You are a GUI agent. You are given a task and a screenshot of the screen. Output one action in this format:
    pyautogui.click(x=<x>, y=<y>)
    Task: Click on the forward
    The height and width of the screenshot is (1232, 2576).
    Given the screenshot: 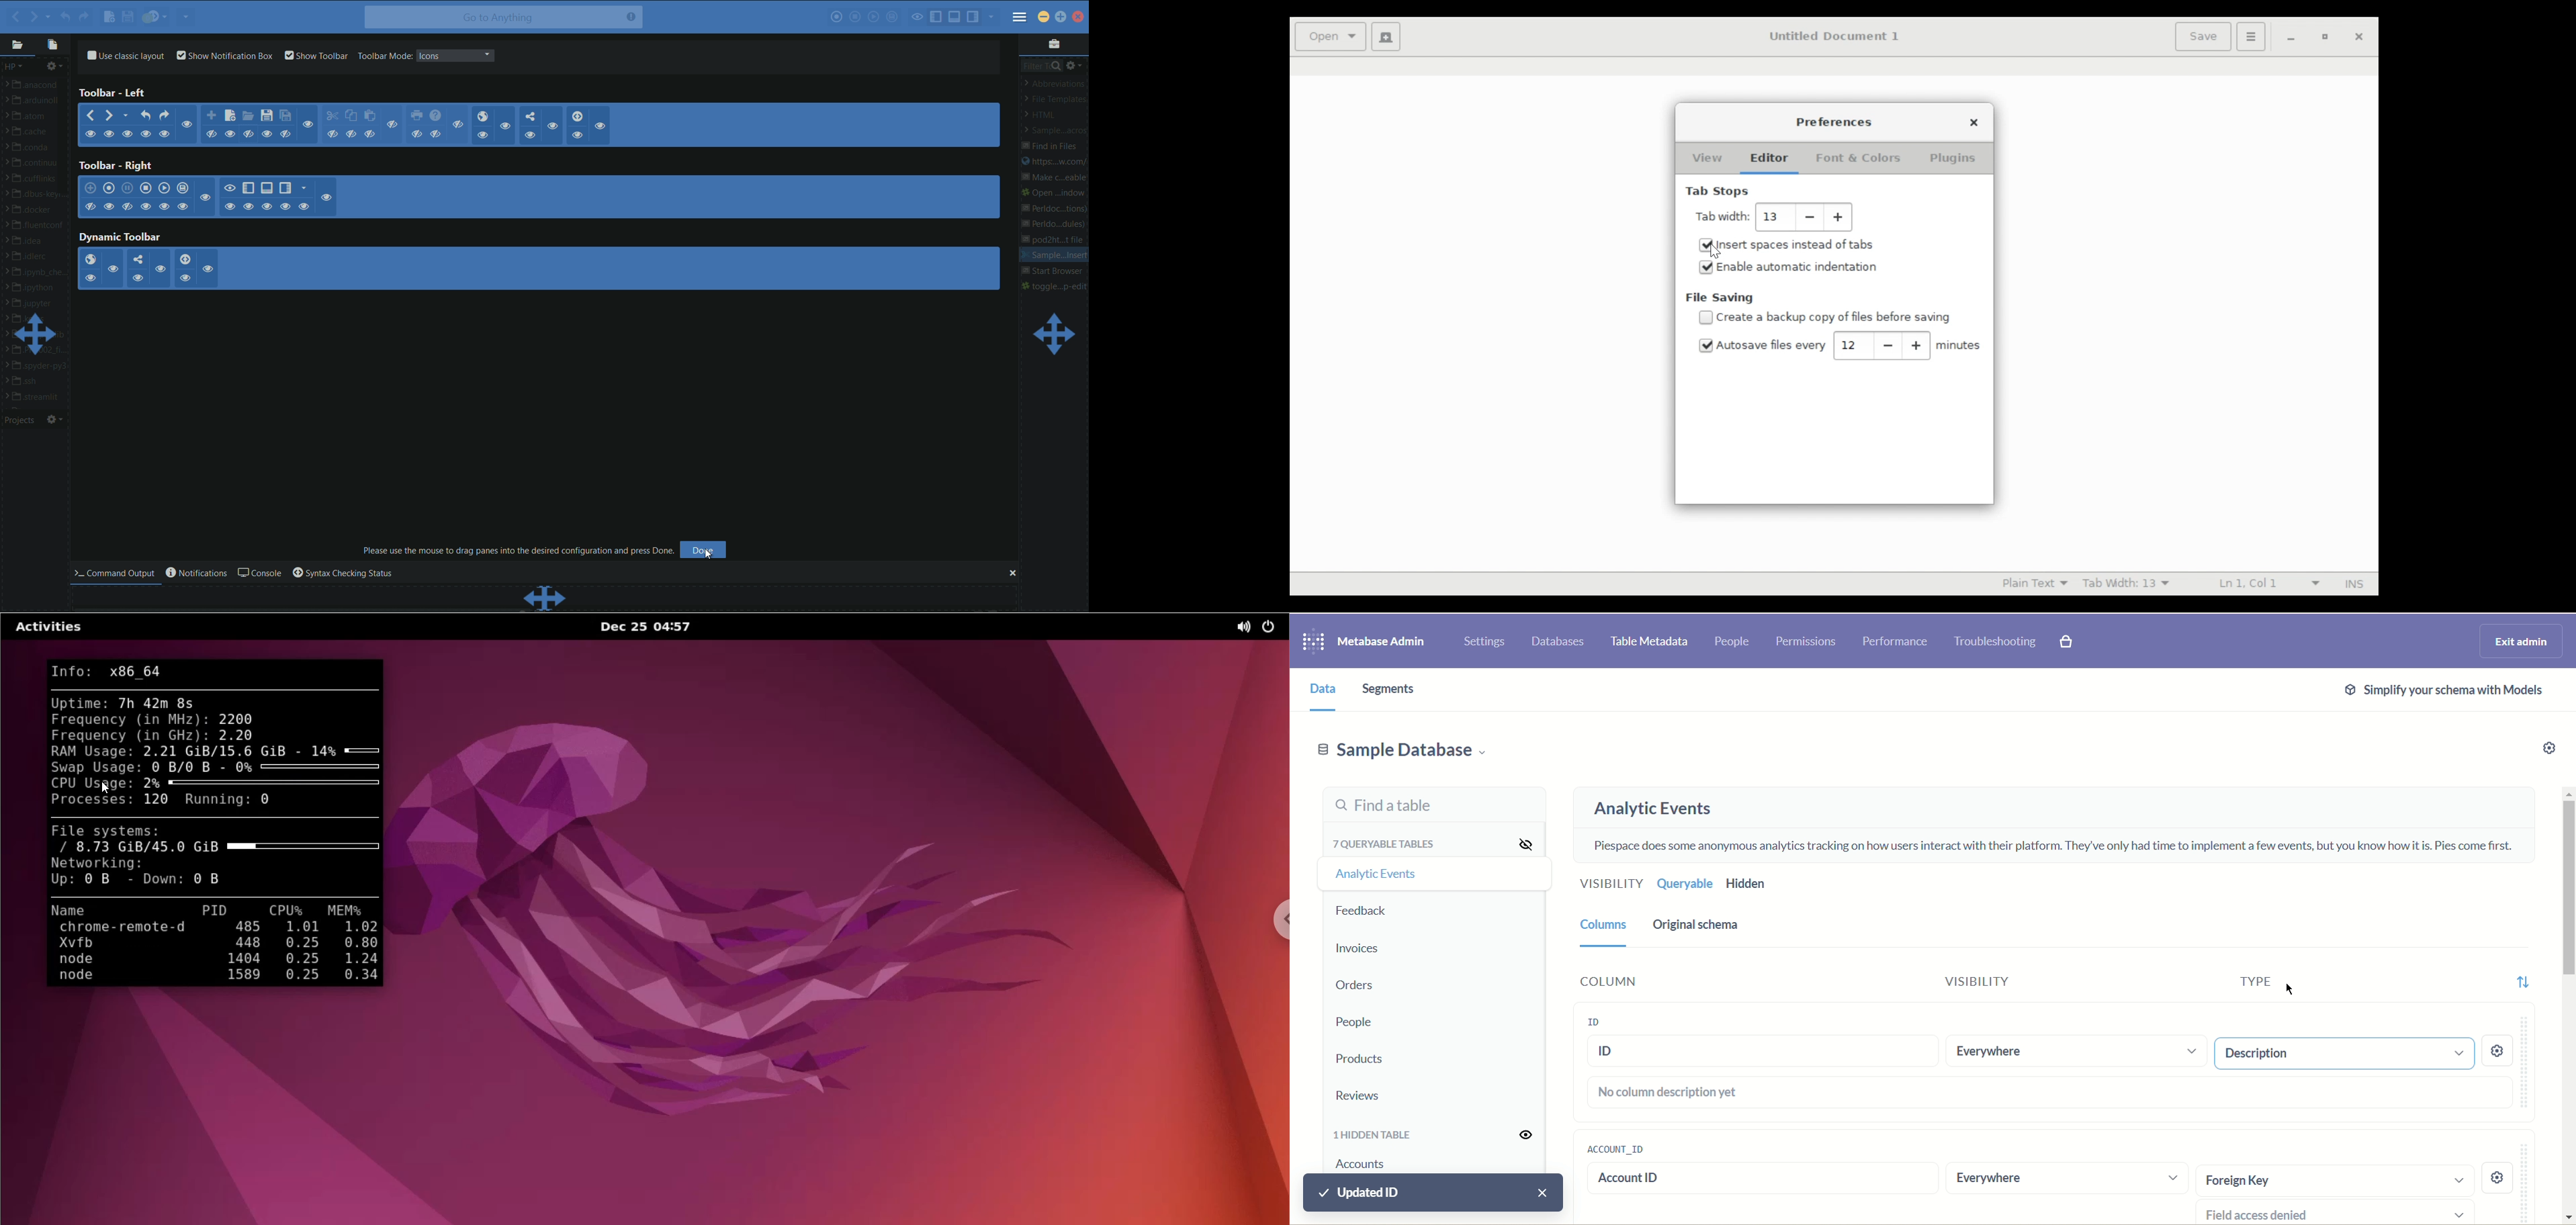 What is the action you would take?
    pyautogui.click(x=33, y=15)
    